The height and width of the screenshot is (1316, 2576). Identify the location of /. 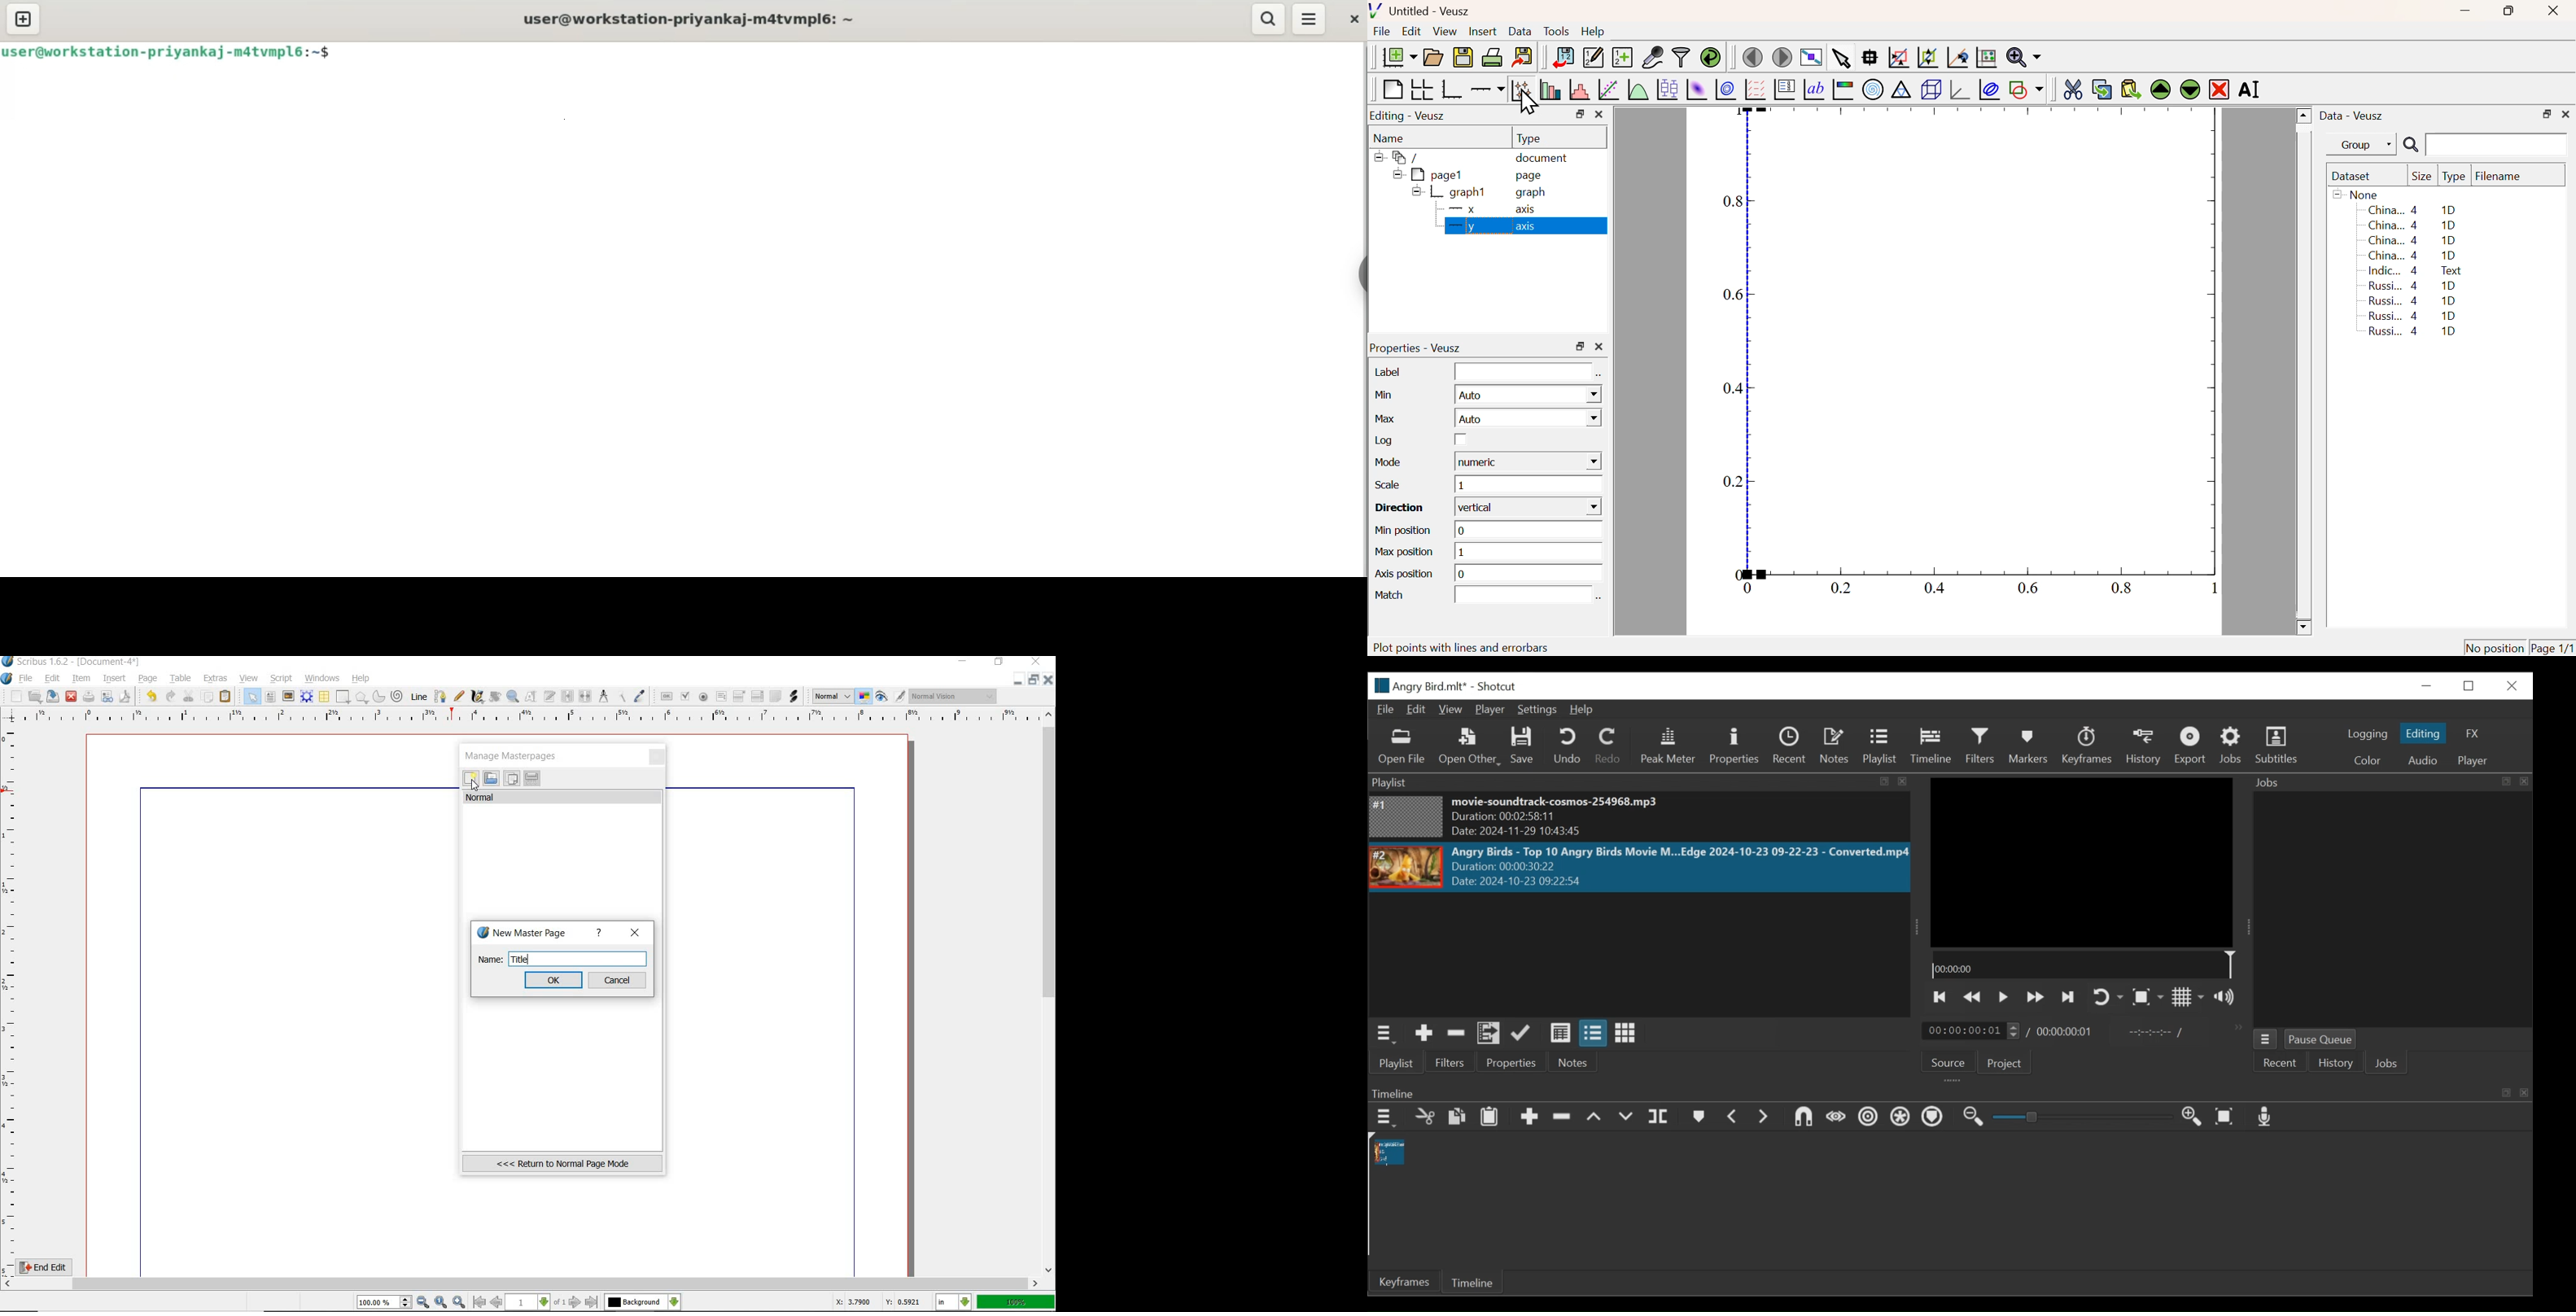
(1399, 157).